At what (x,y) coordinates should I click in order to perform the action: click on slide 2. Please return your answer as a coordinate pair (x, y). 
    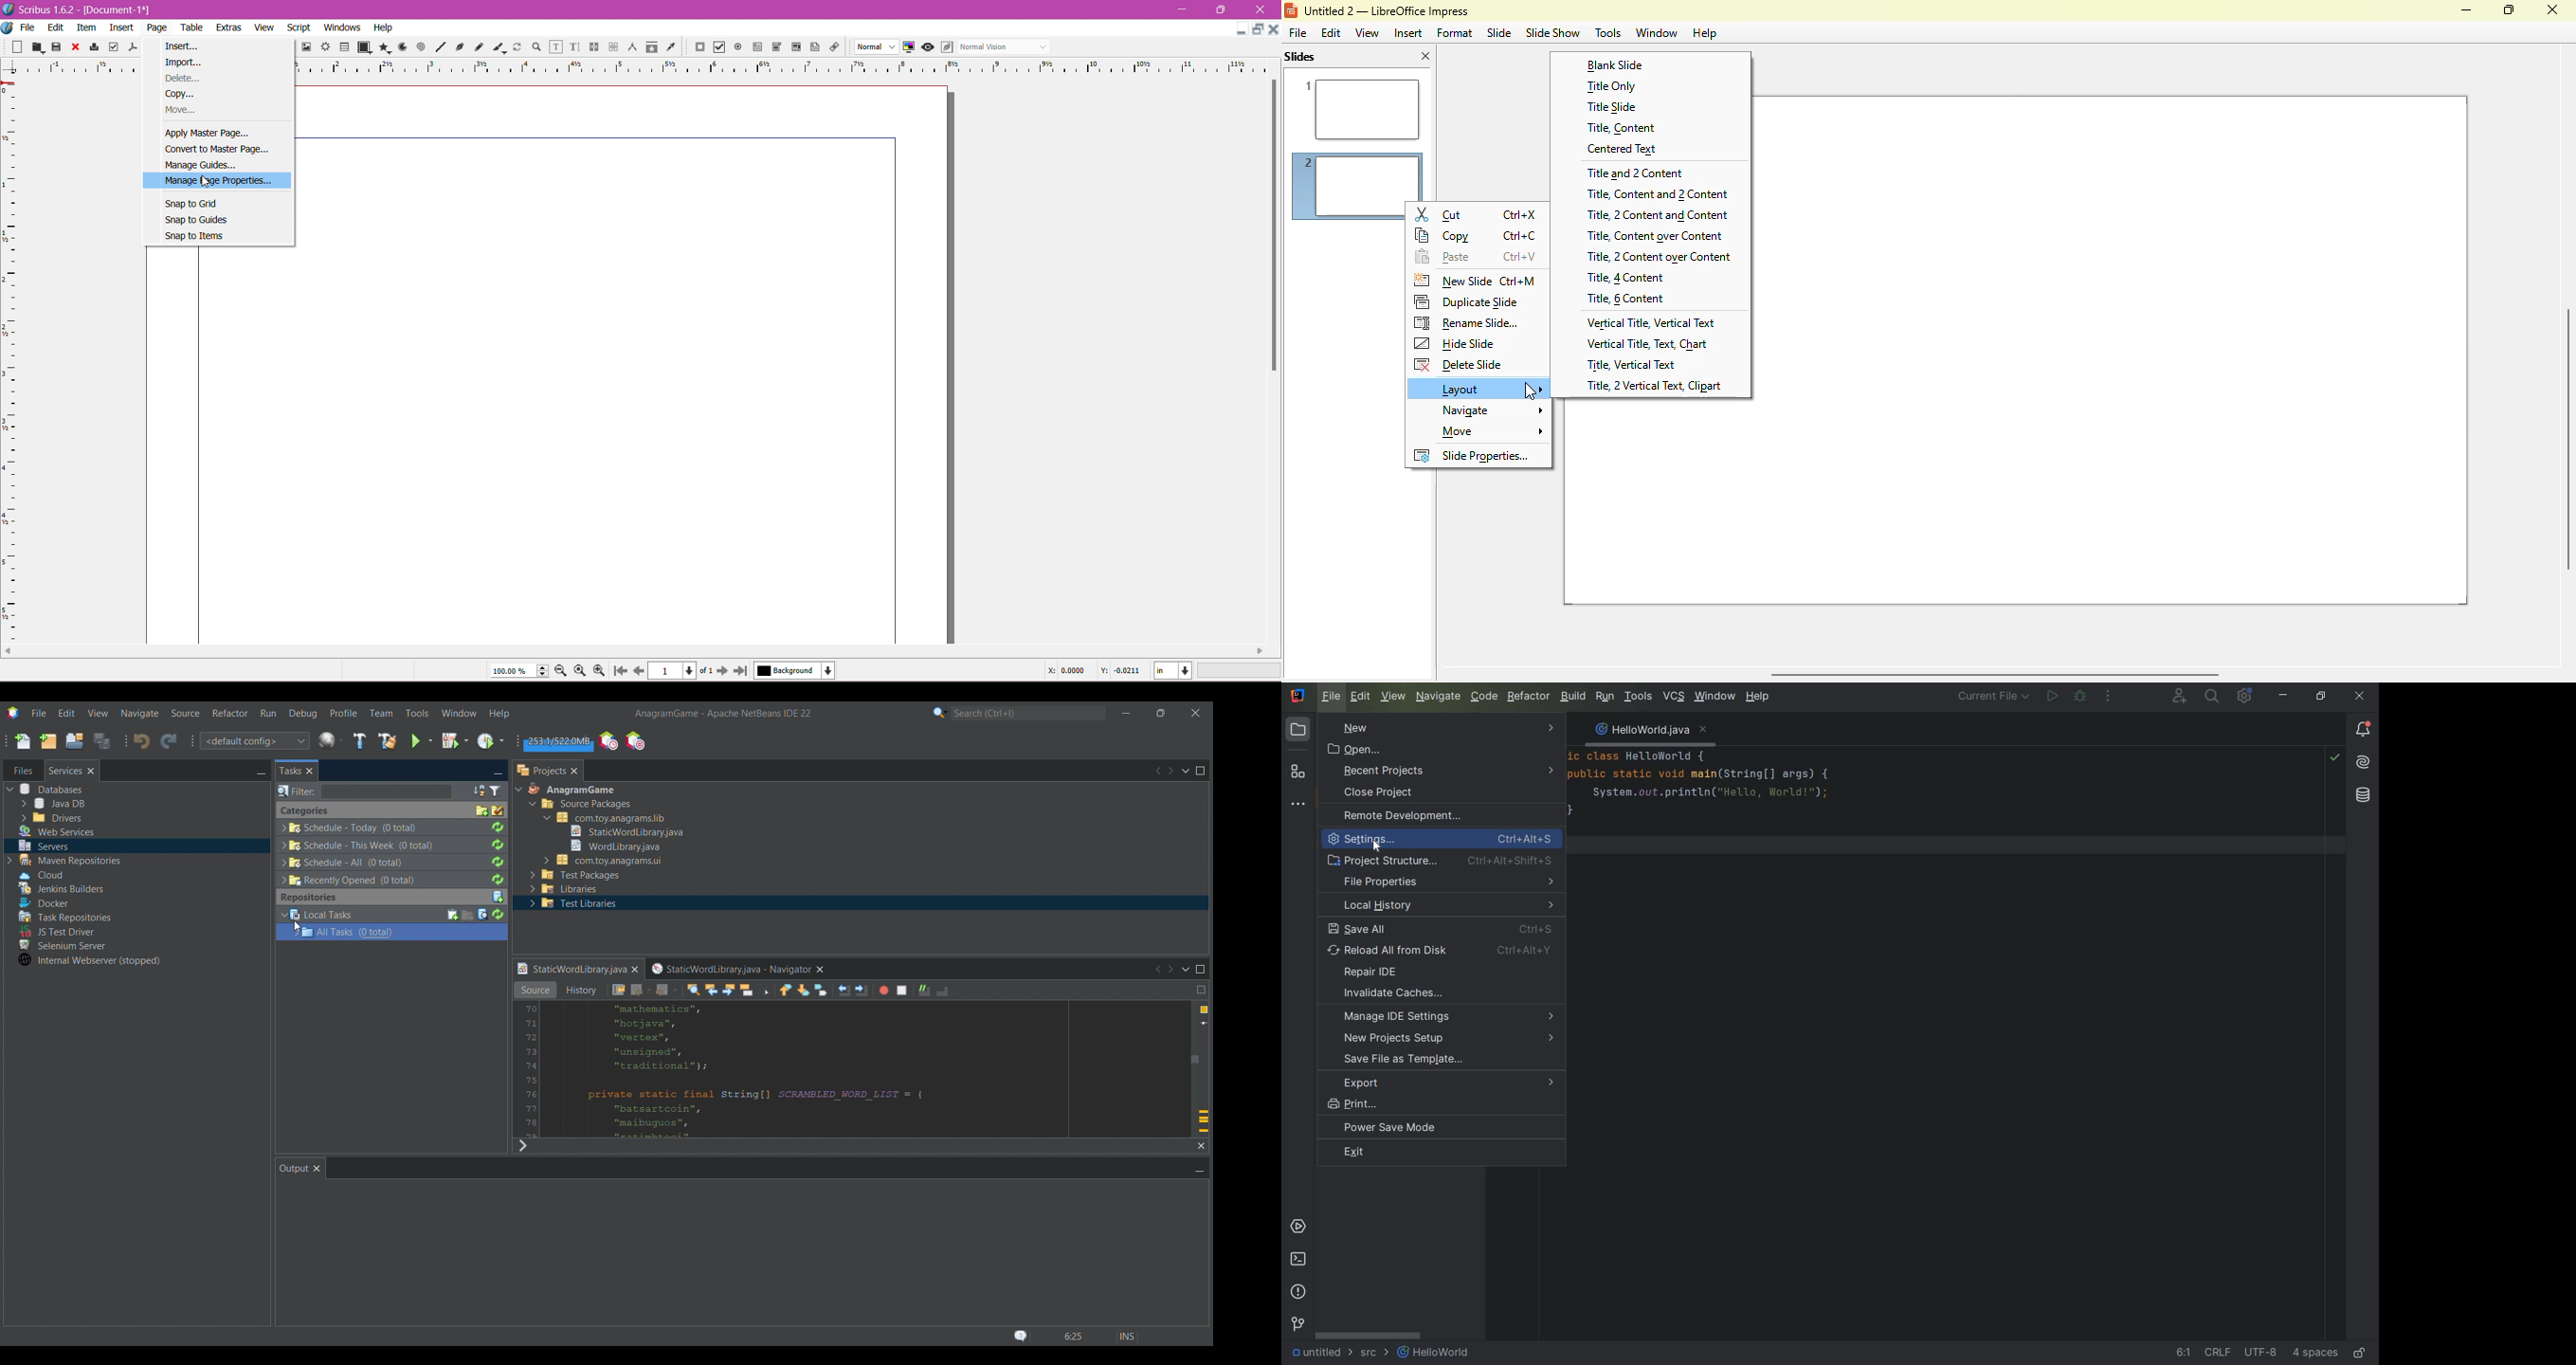
    Looking at the image, I should click on (2113, 352).